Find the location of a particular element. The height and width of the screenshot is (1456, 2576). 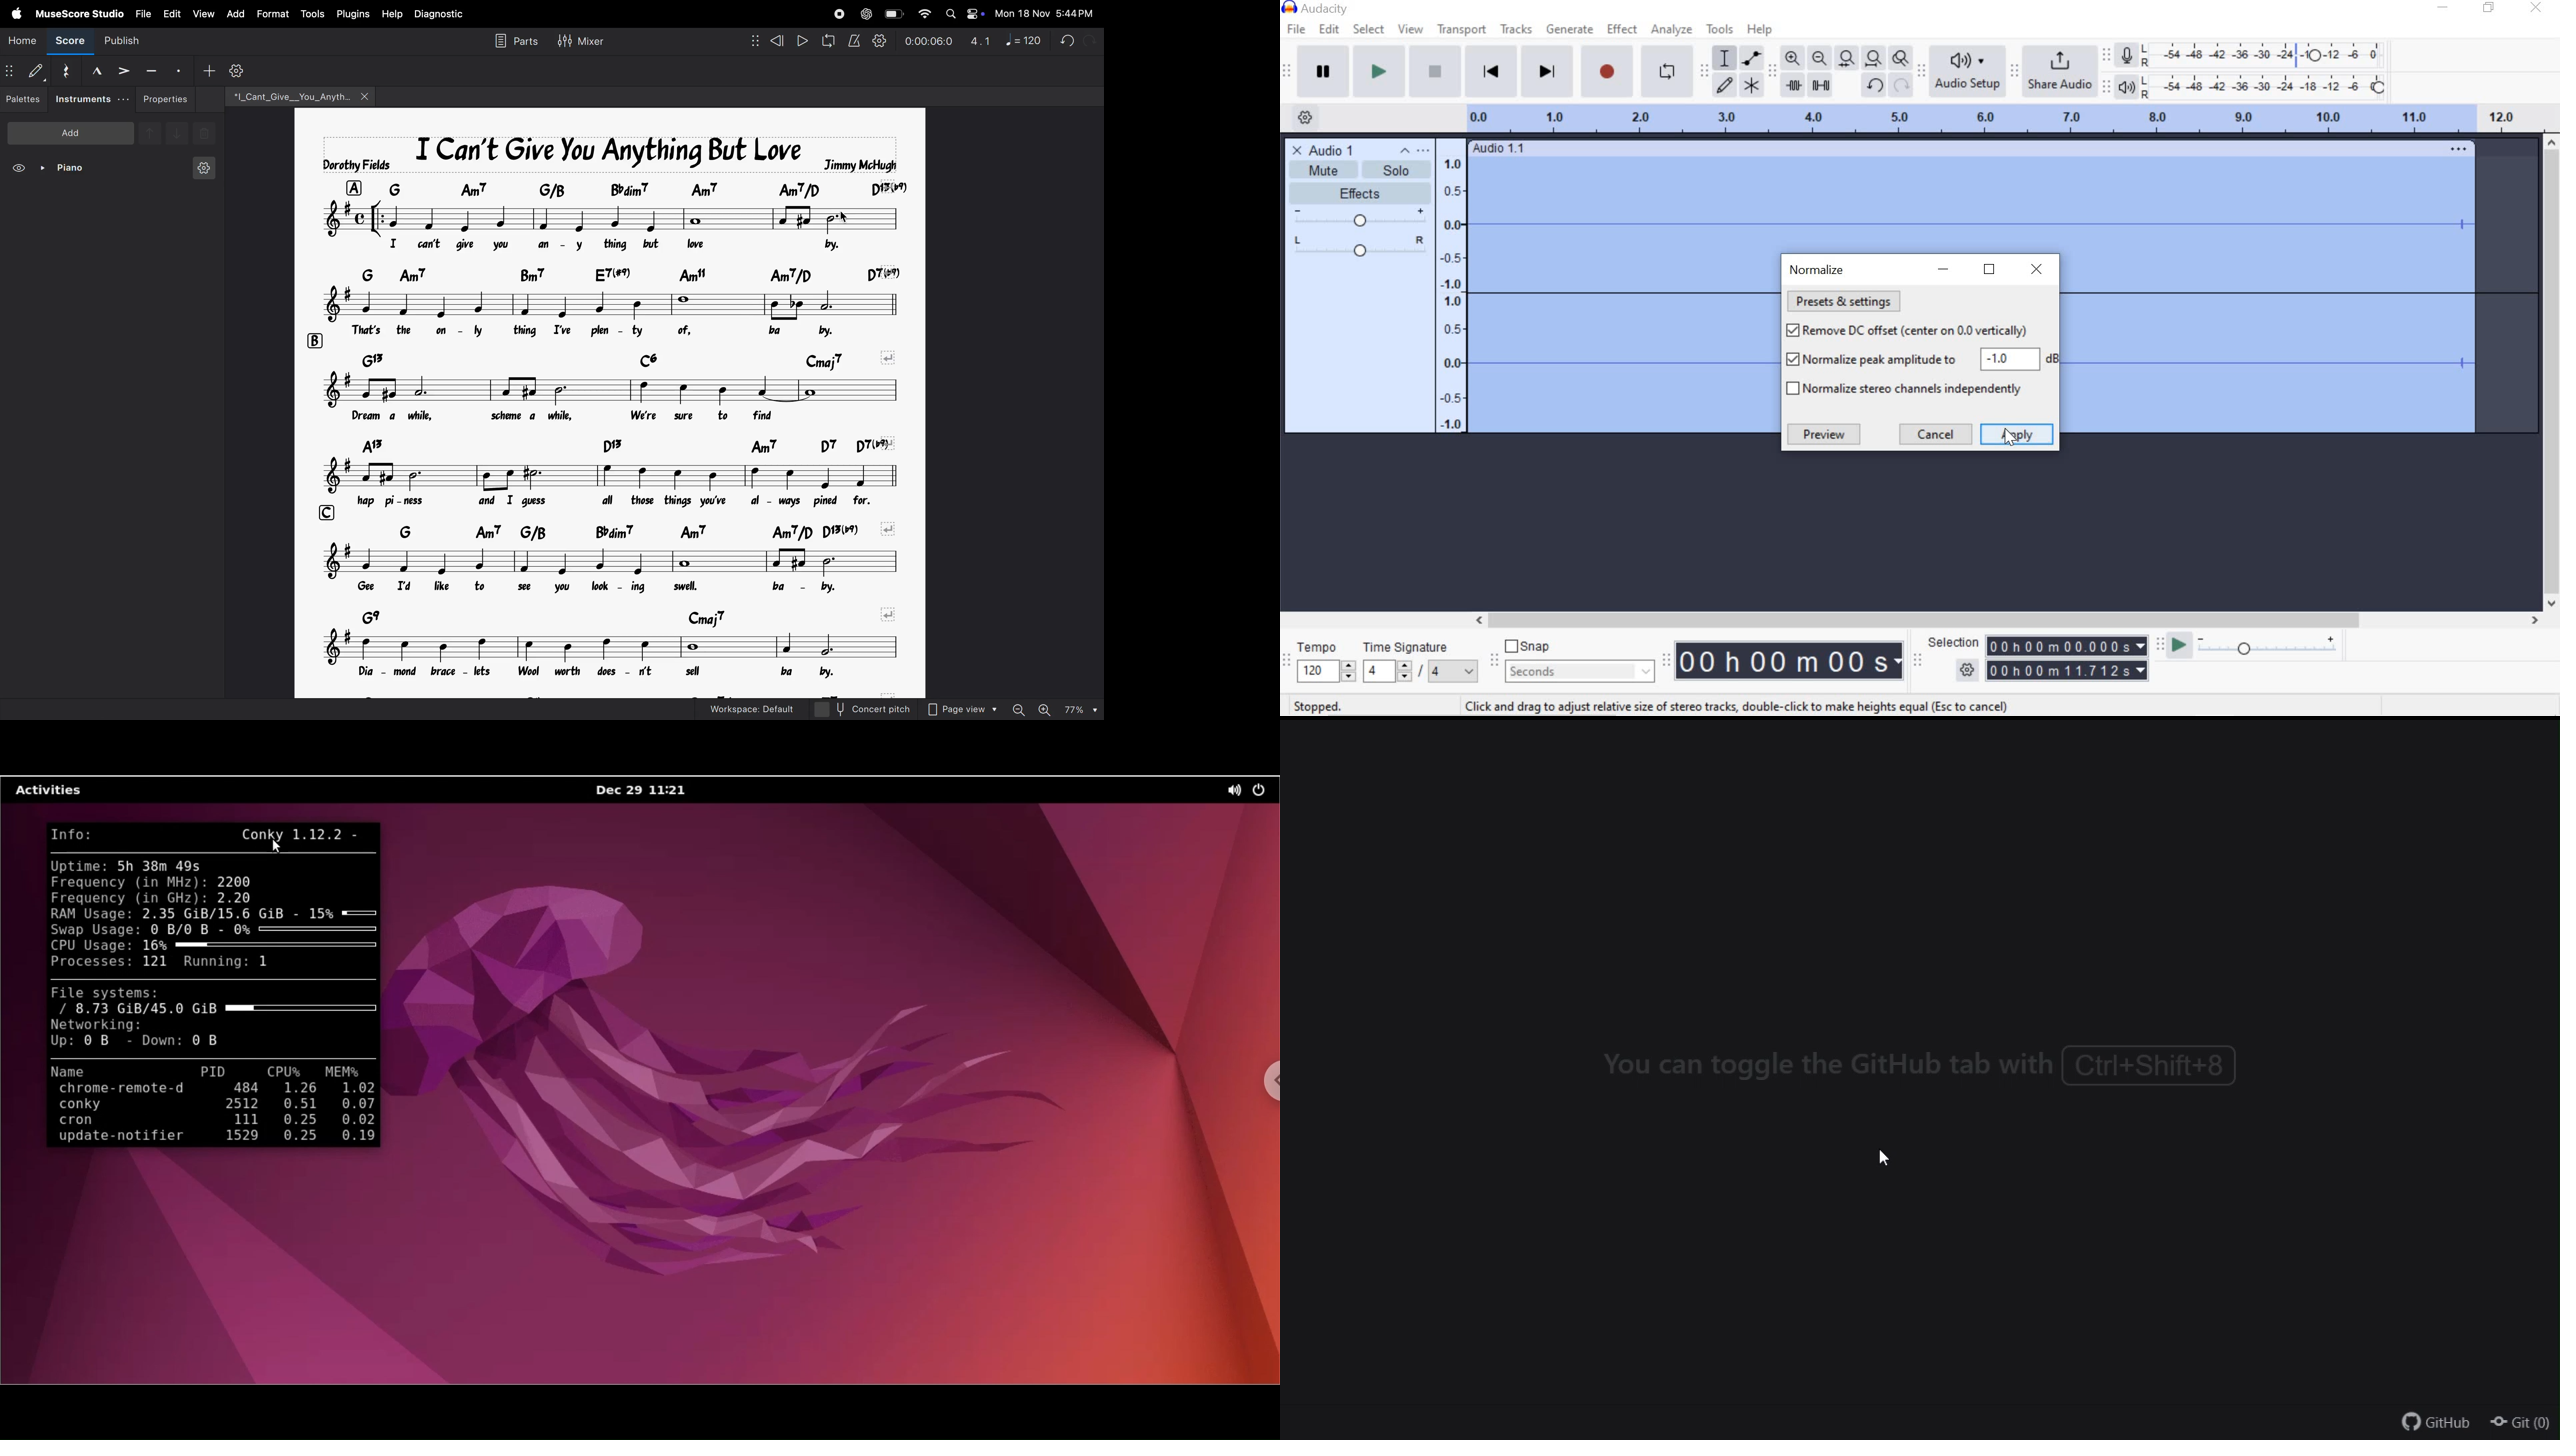

solo is located at coordinates (1397, 161).